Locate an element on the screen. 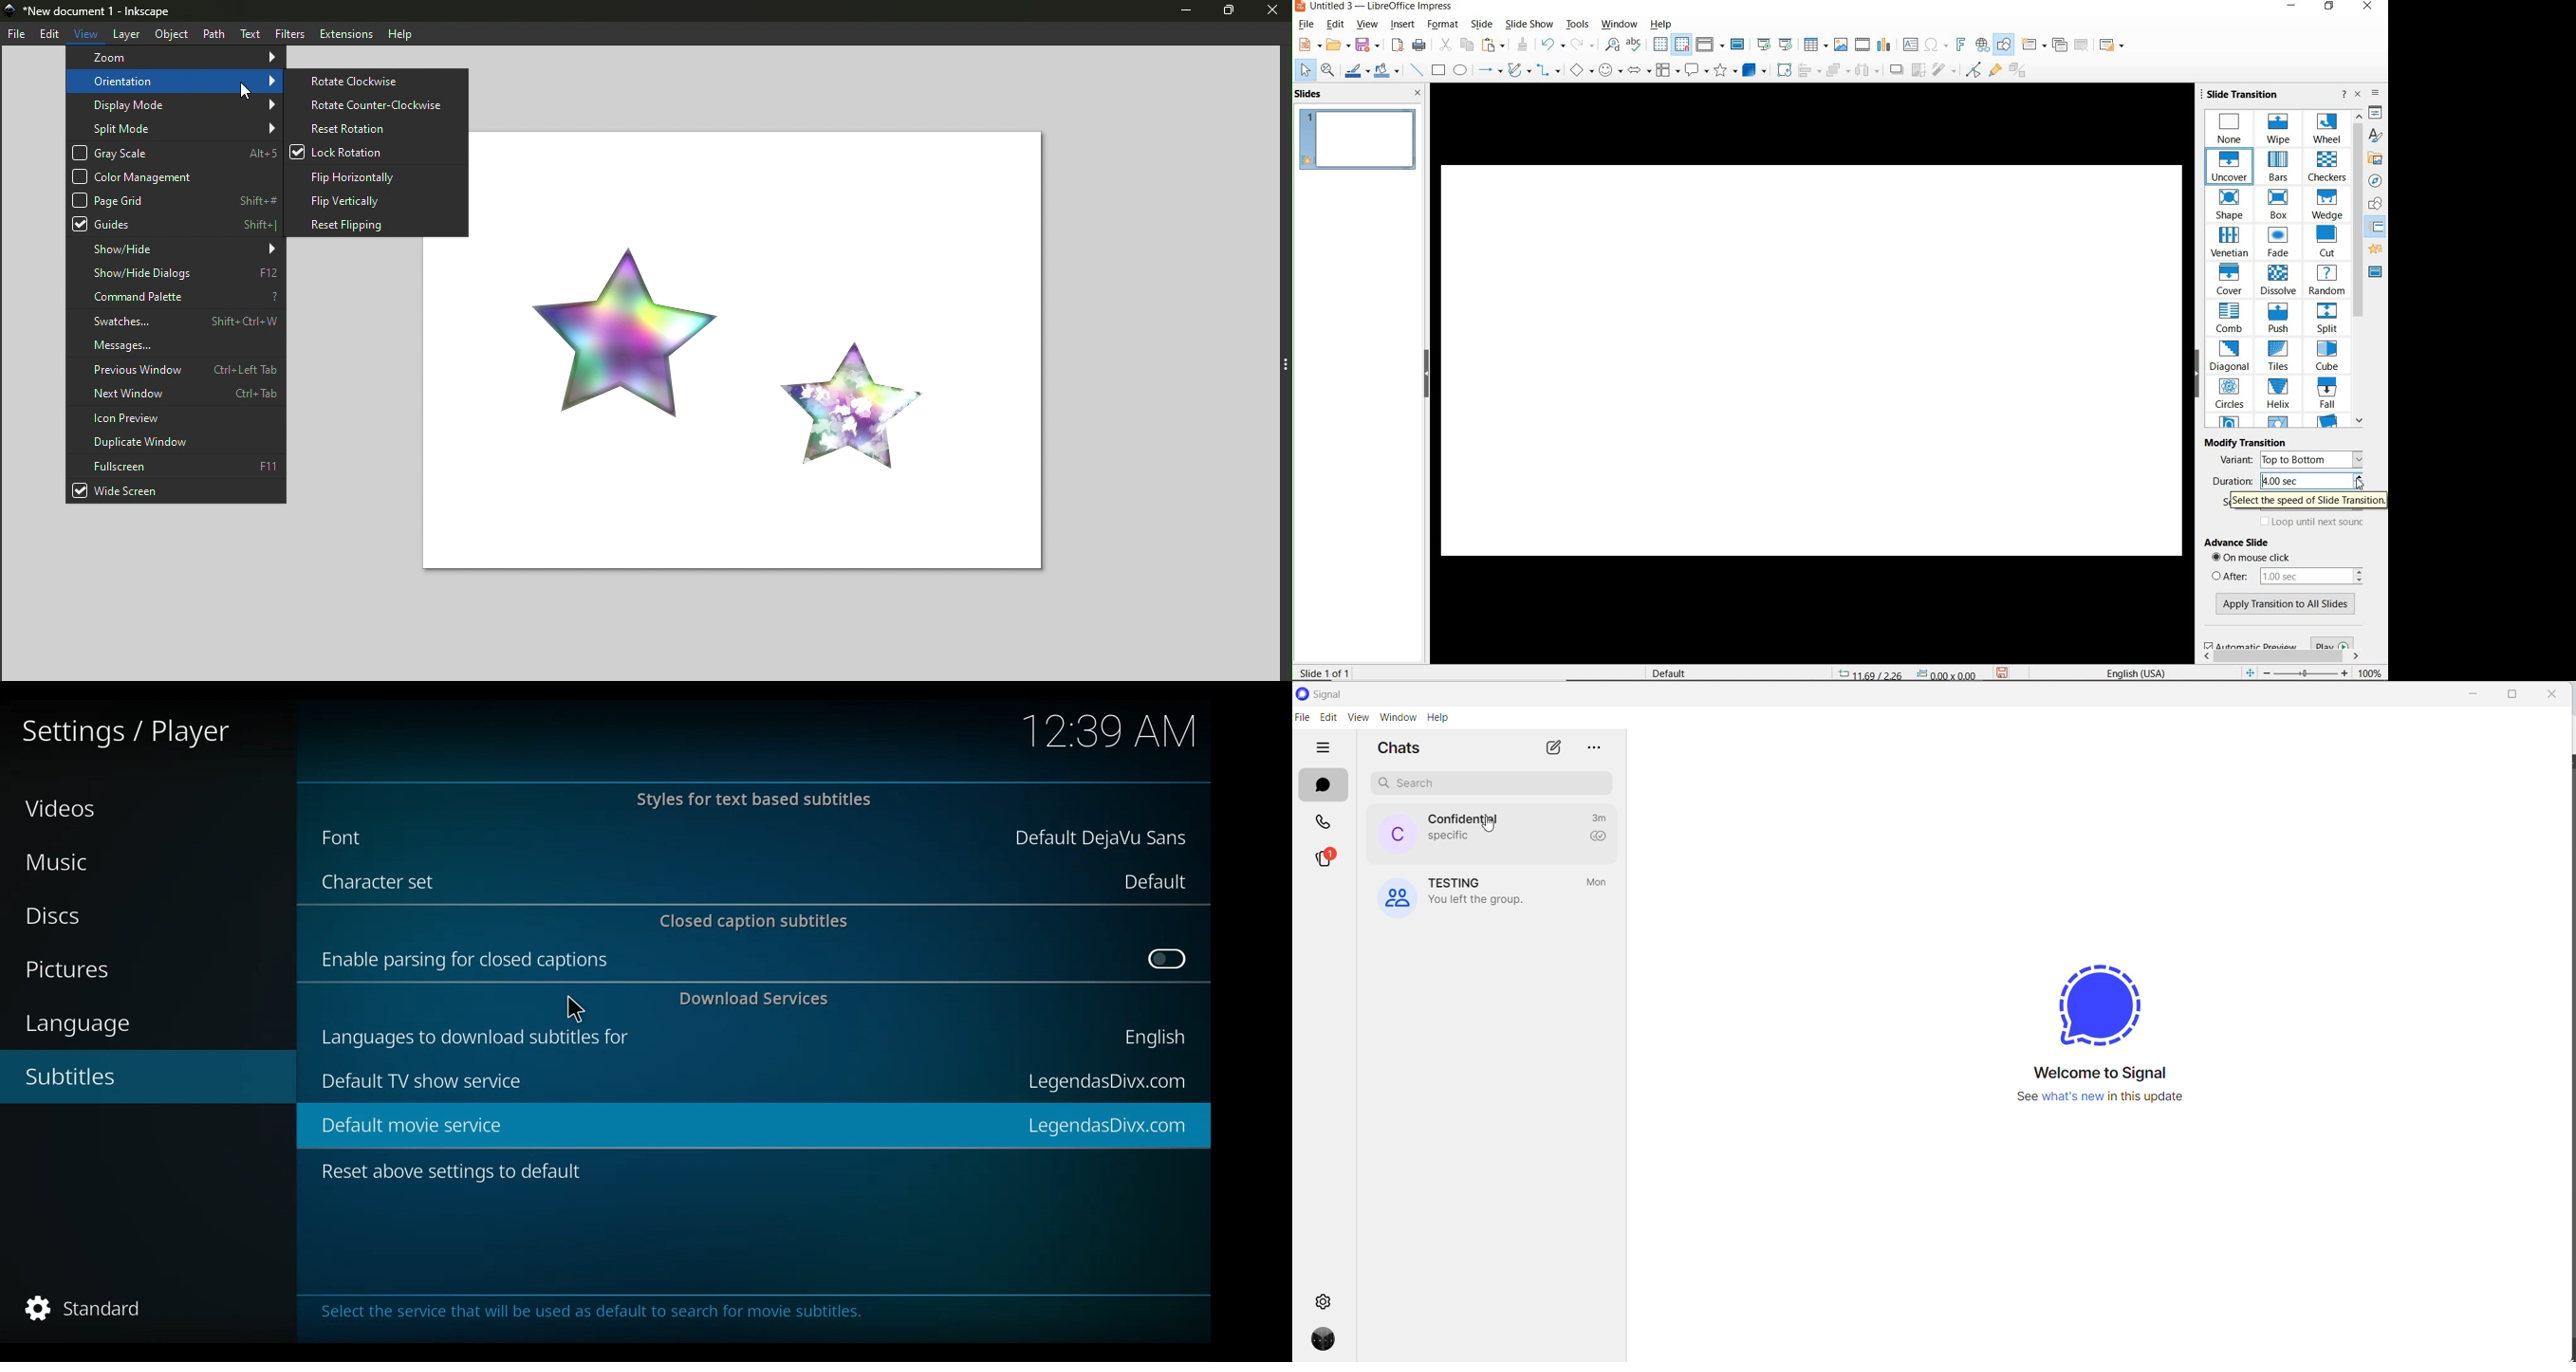 The height and width of the screenshot is (1372, 2576). CUT is located at coordinates (1445, 44).